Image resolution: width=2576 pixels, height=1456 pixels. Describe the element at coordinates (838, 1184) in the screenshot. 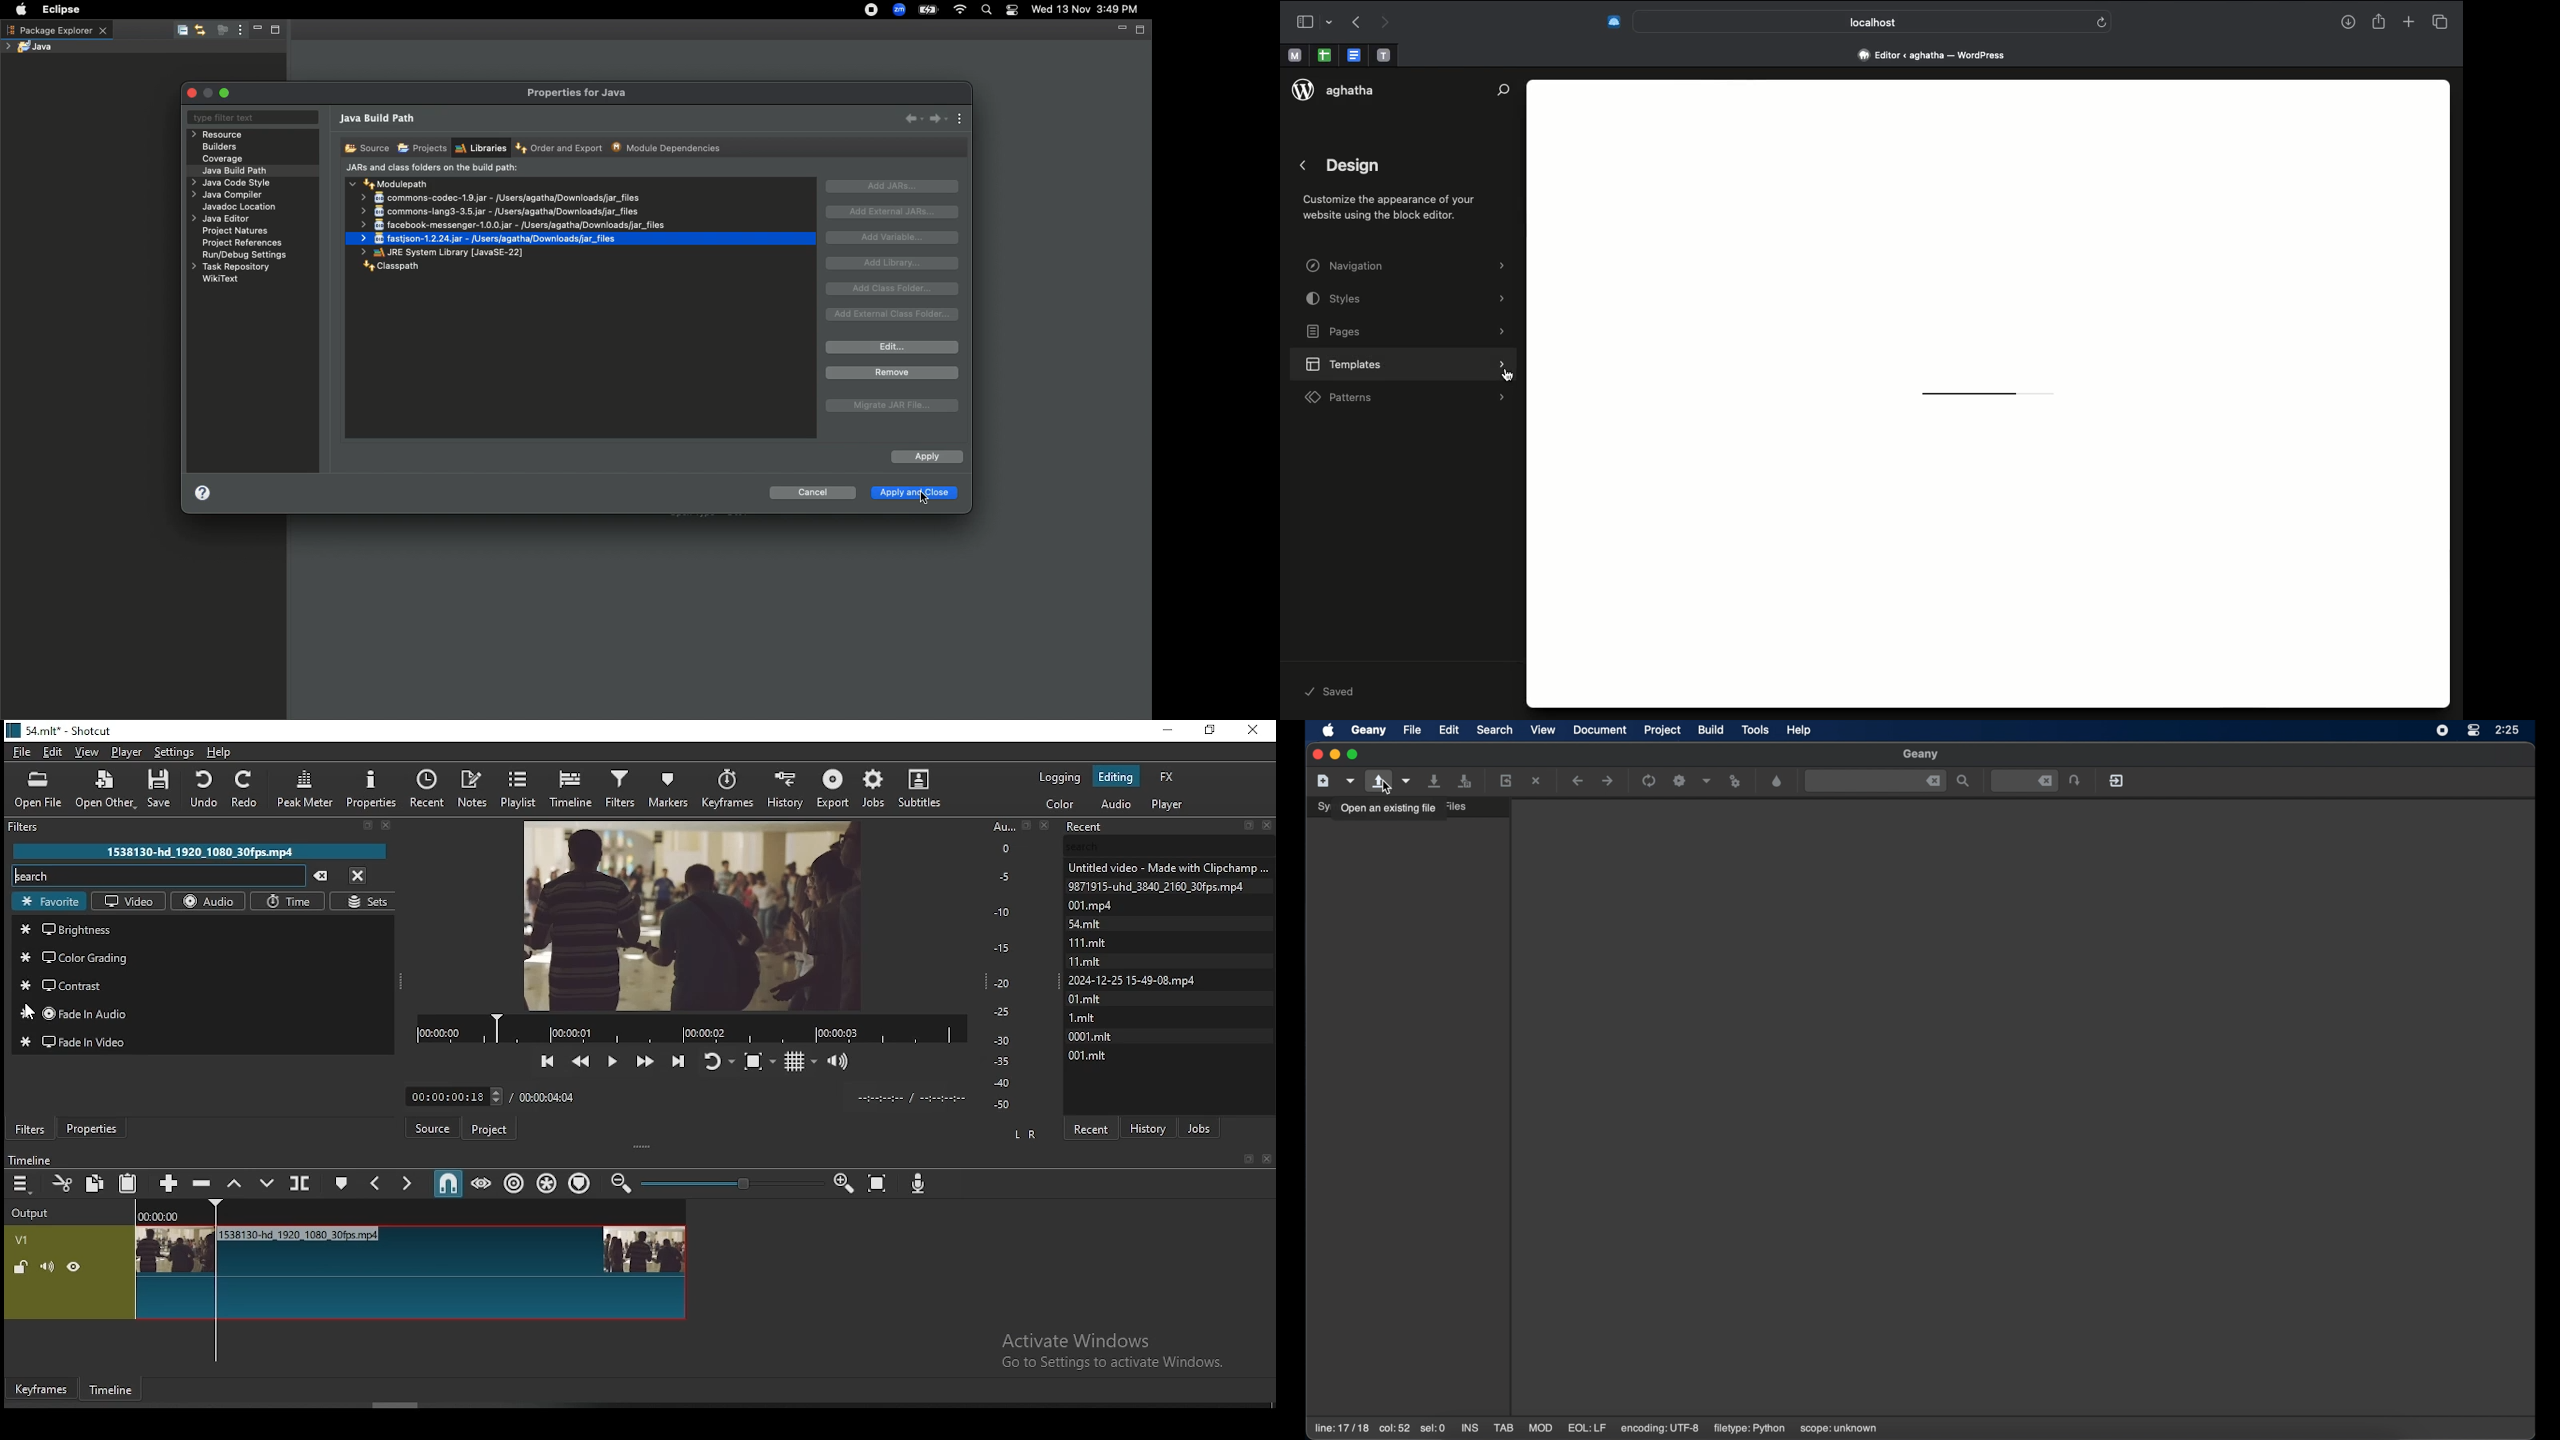

I see `zoom timeline out` at that location.